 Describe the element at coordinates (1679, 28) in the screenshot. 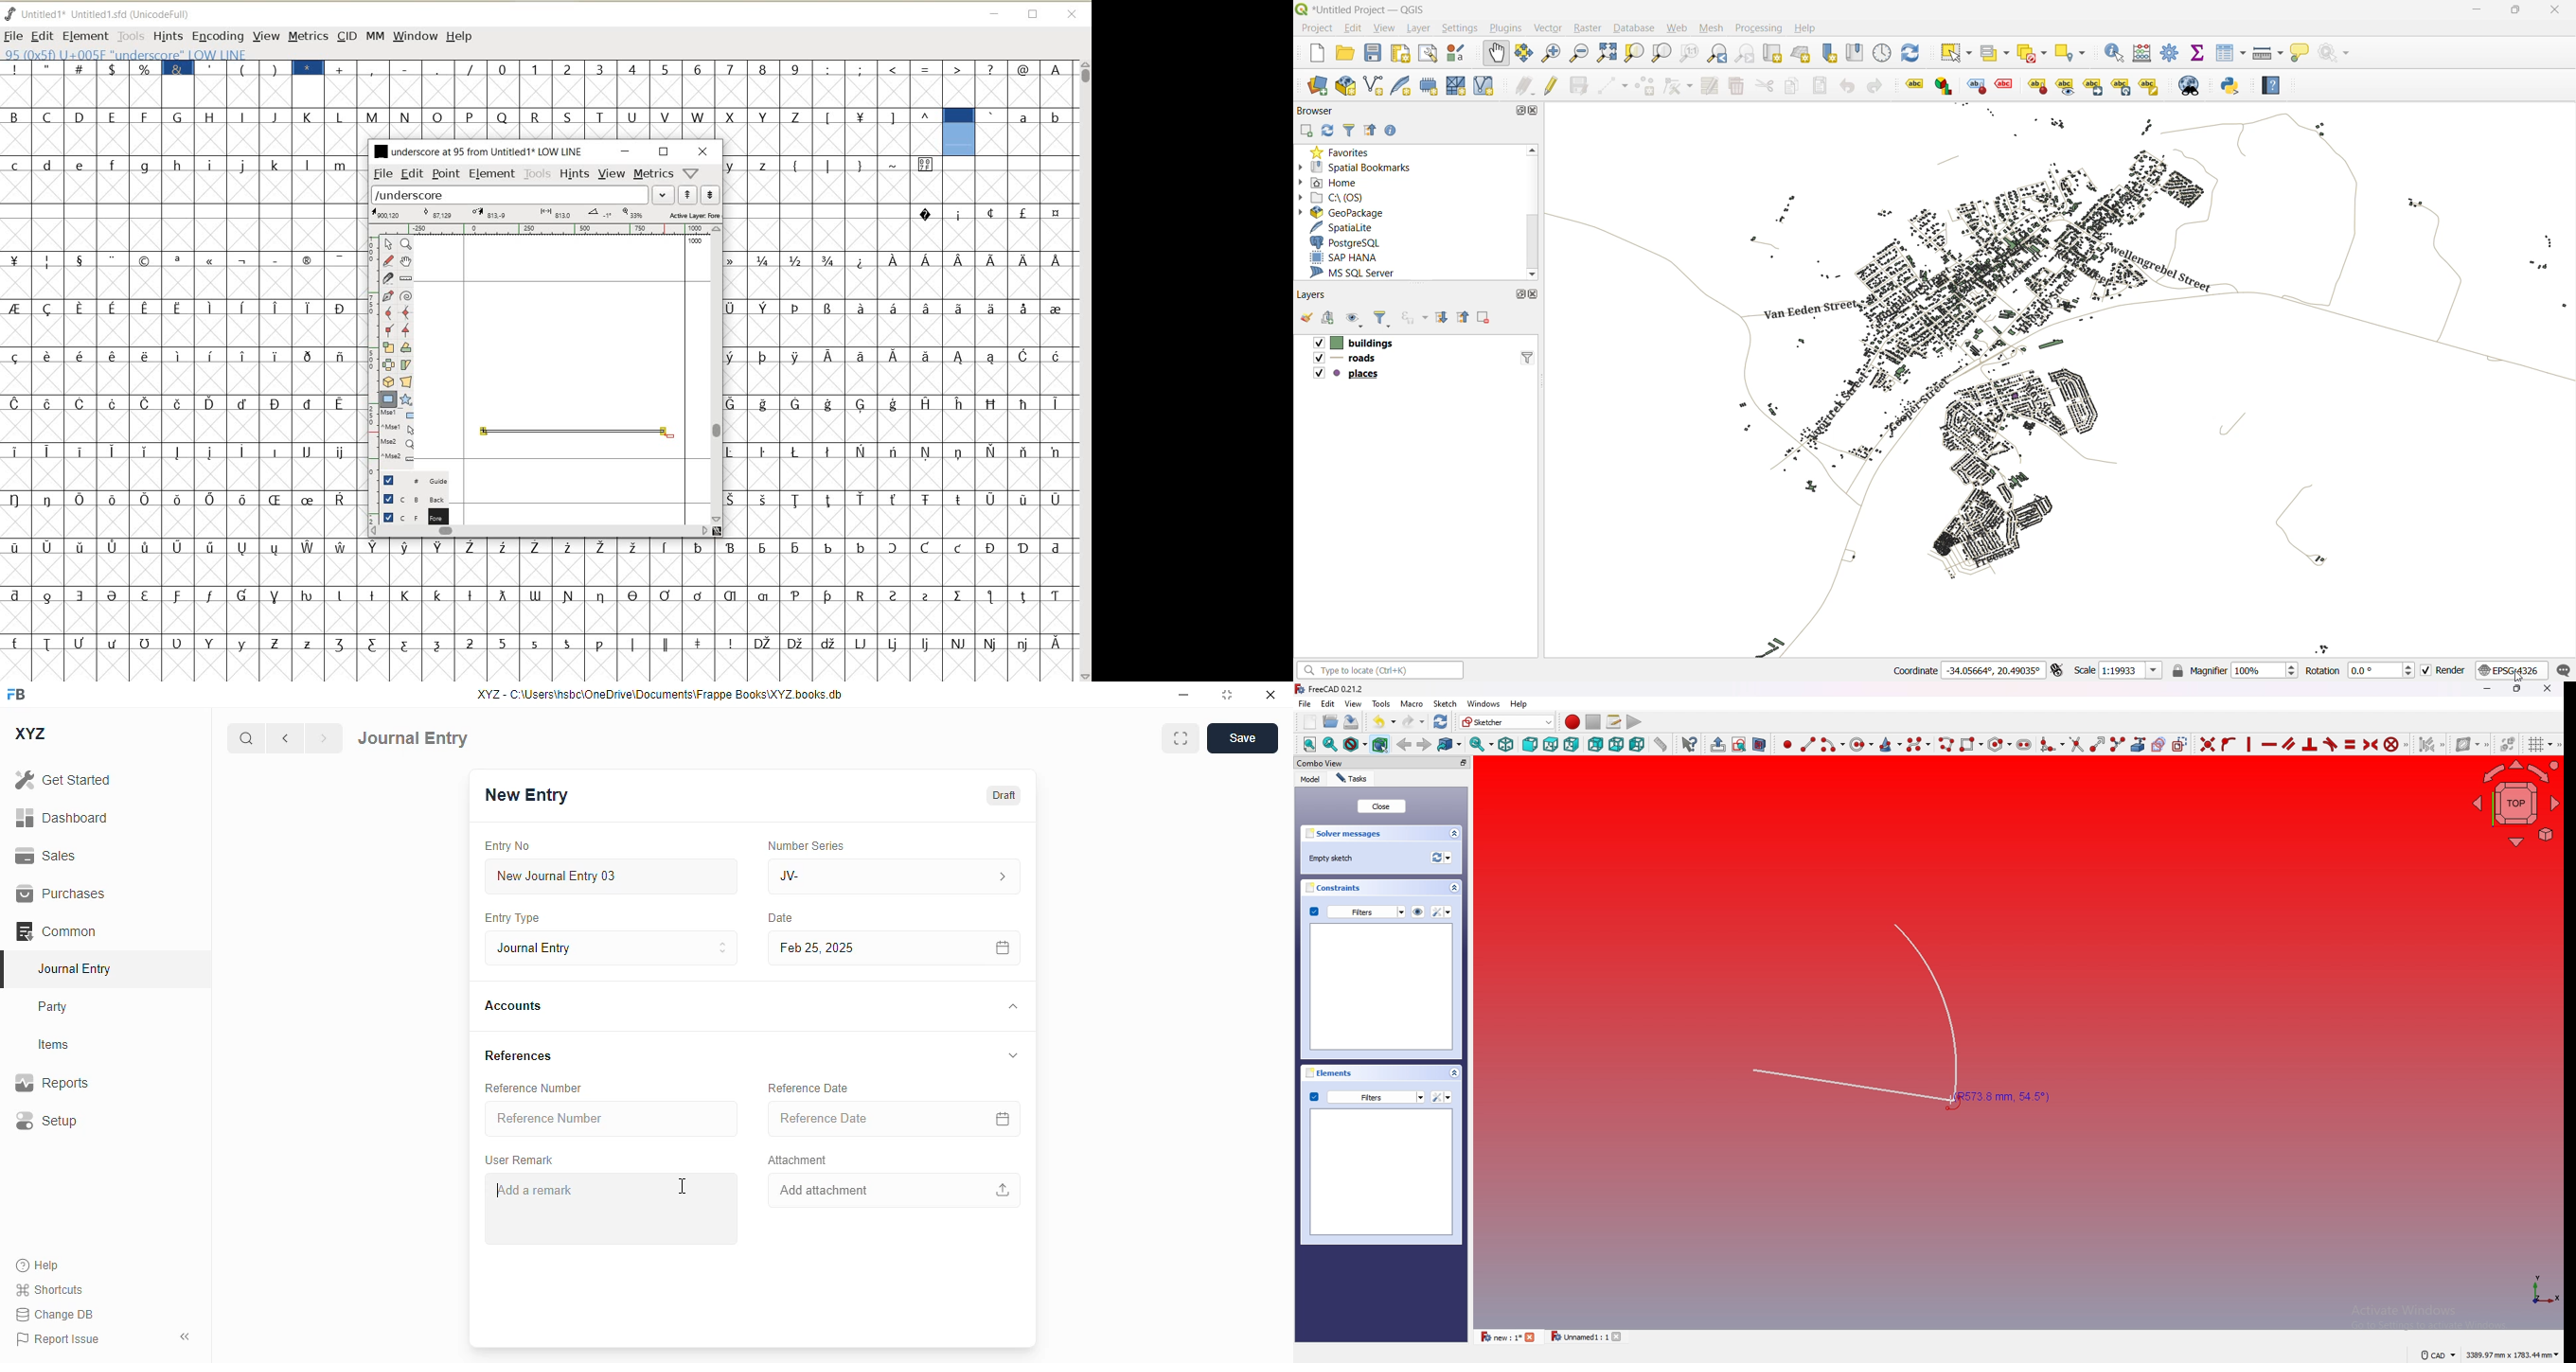

I see `web` at that location.